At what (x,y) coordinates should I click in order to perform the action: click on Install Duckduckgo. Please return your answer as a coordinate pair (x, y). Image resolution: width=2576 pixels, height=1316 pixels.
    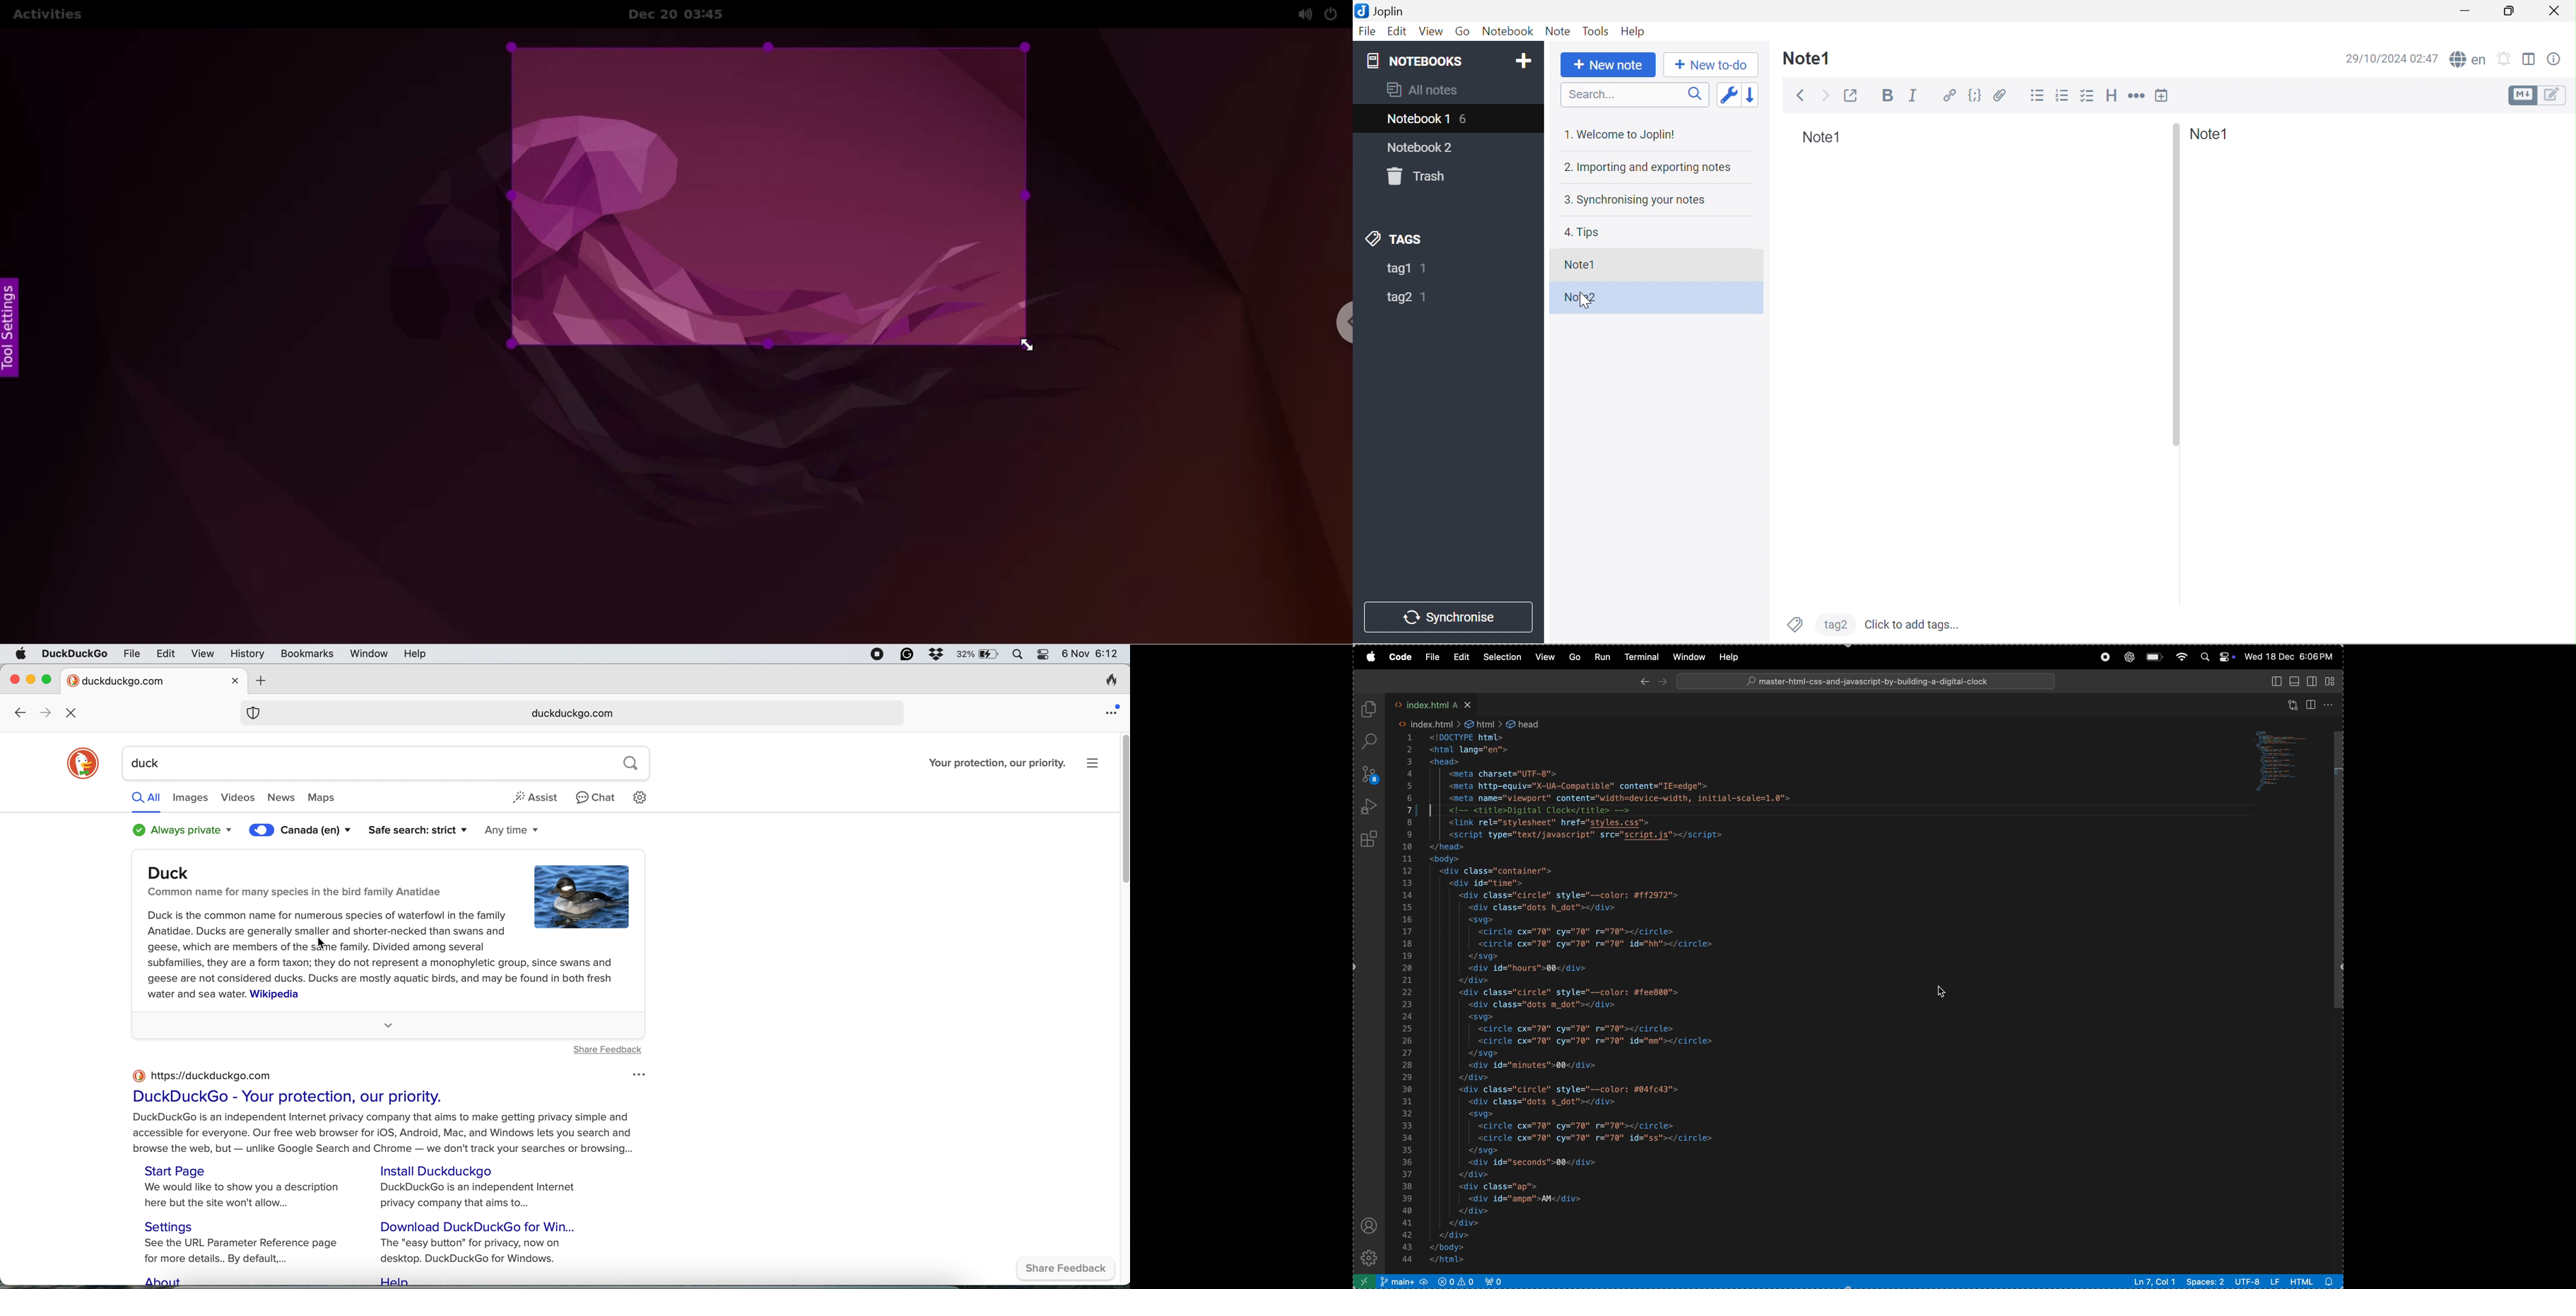
    Looking at the image, I should click on (443, 1170).